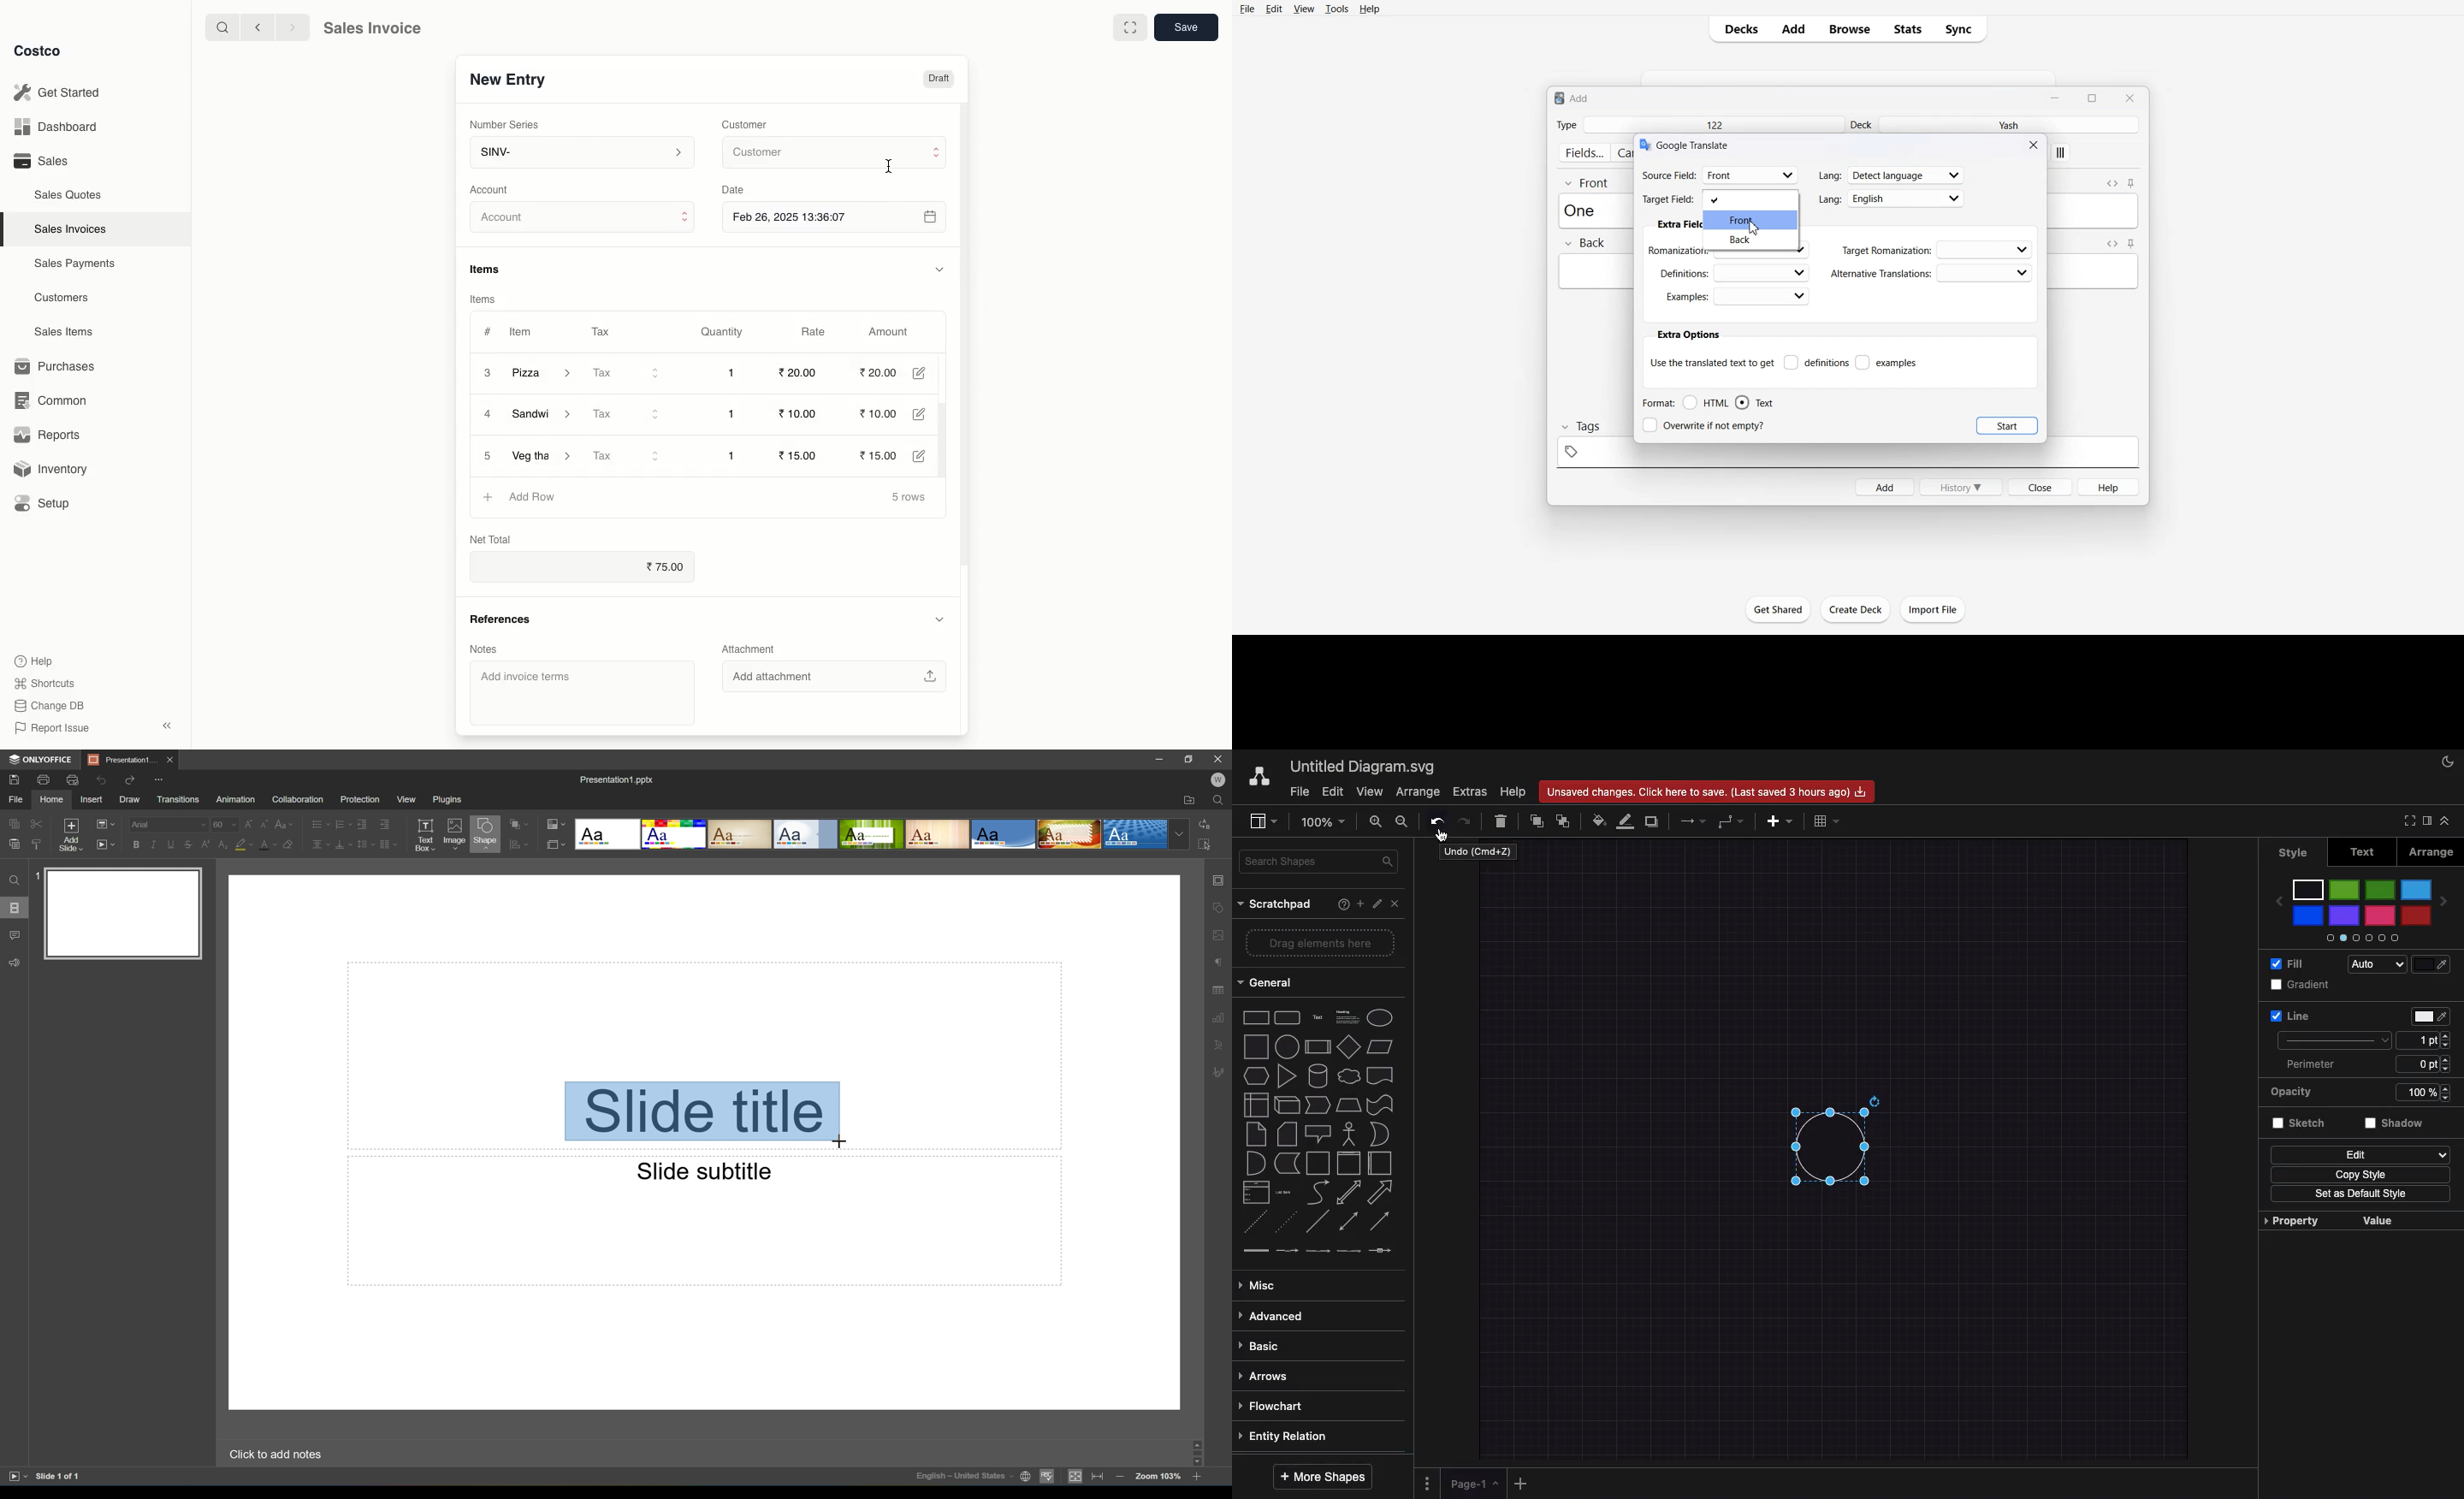 This screenshot has height=1512, width=2464. What do you see at coordinates (2132, 244) in the screenshot?
I see `Toggle sticky` at bounding box center [2132, 244].